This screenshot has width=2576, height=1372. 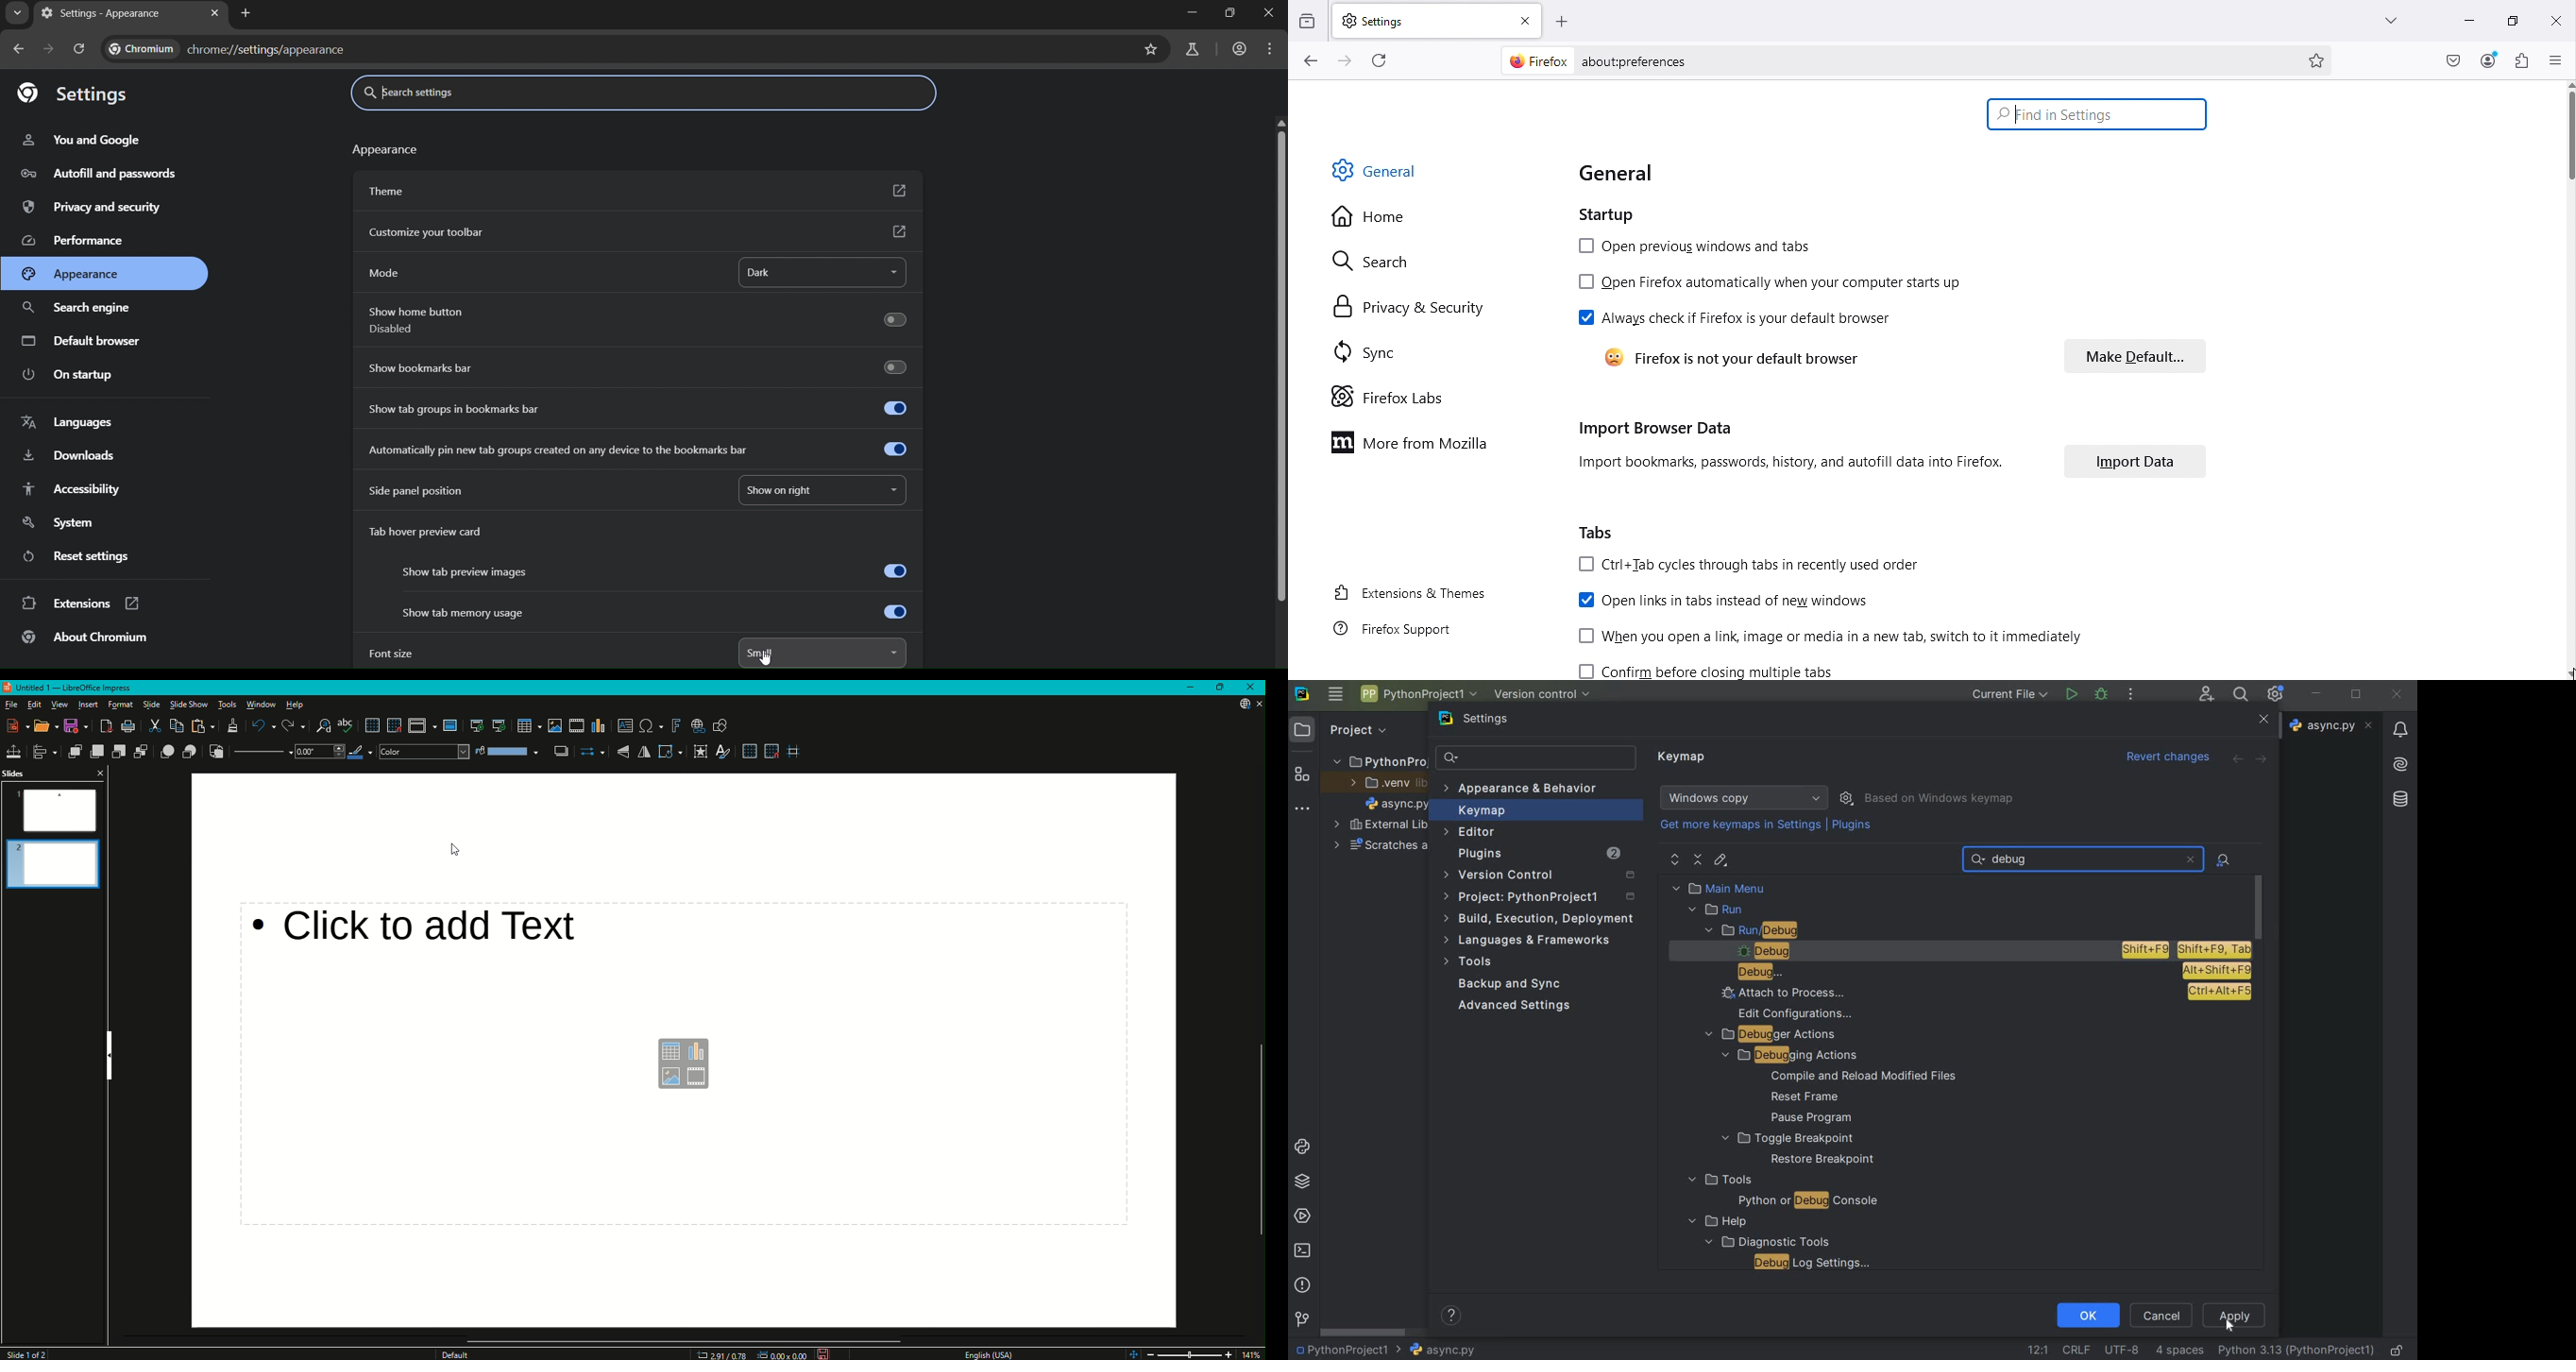 I want to click on main menu, so click(x=1749, y=888).